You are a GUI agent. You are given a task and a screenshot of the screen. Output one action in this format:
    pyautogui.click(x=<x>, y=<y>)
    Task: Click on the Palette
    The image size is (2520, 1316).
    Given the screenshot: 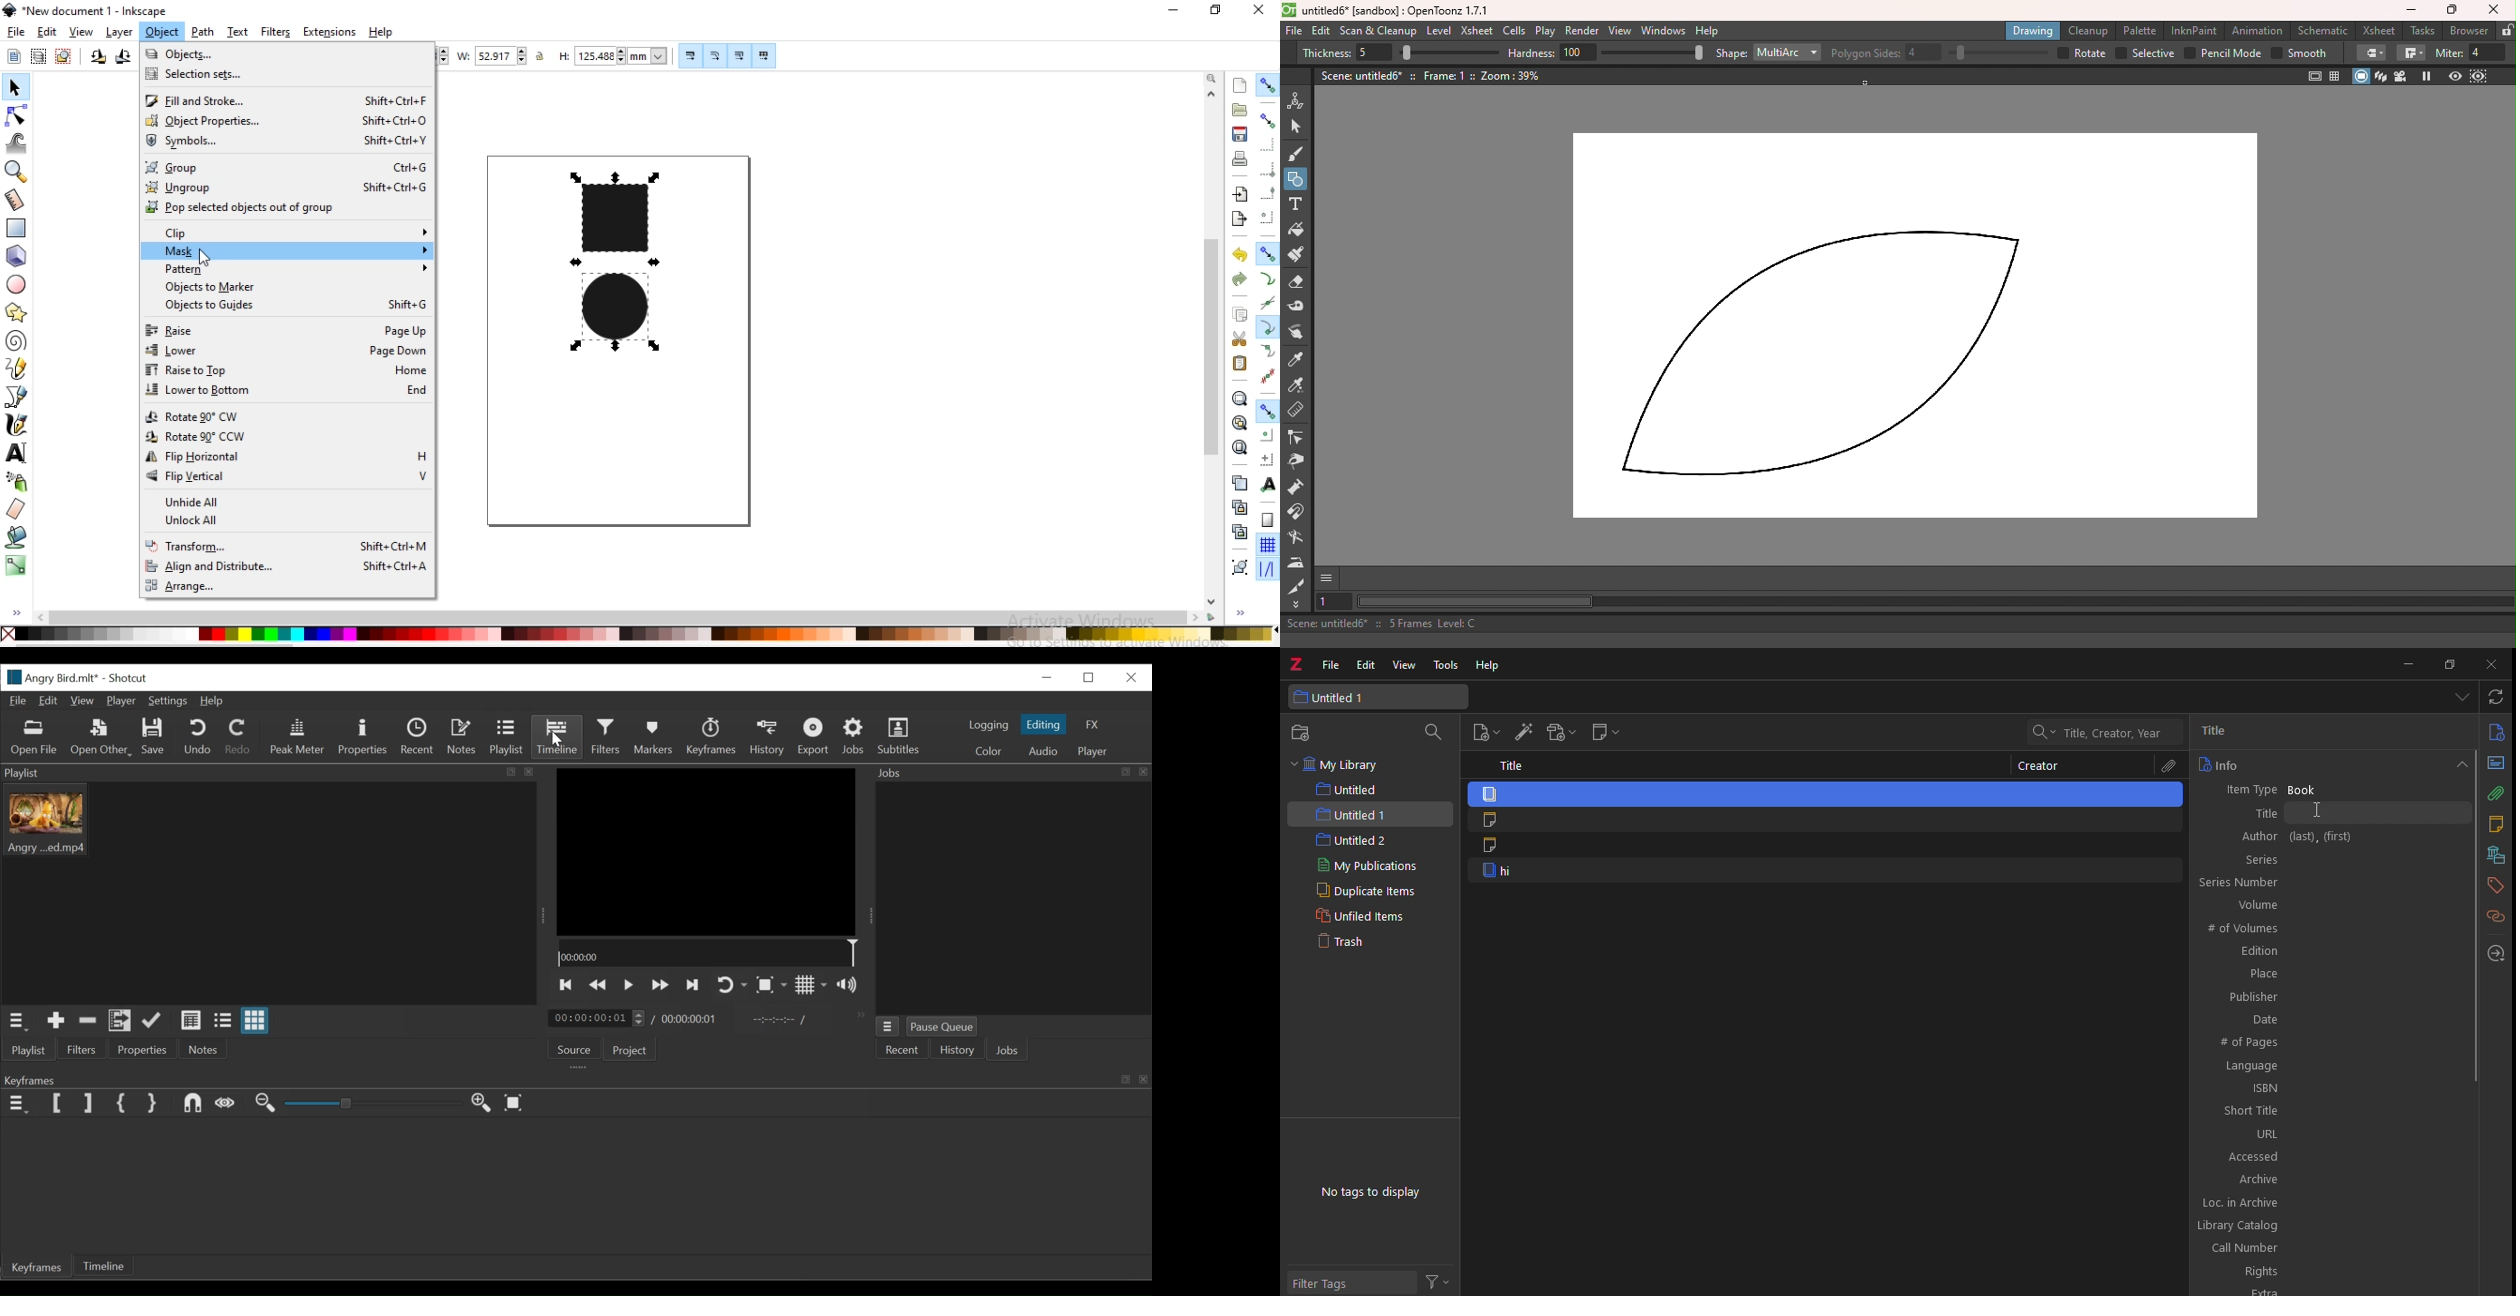 What is the action you would take?
    pyautogui.click(x=2139, y=31)
    